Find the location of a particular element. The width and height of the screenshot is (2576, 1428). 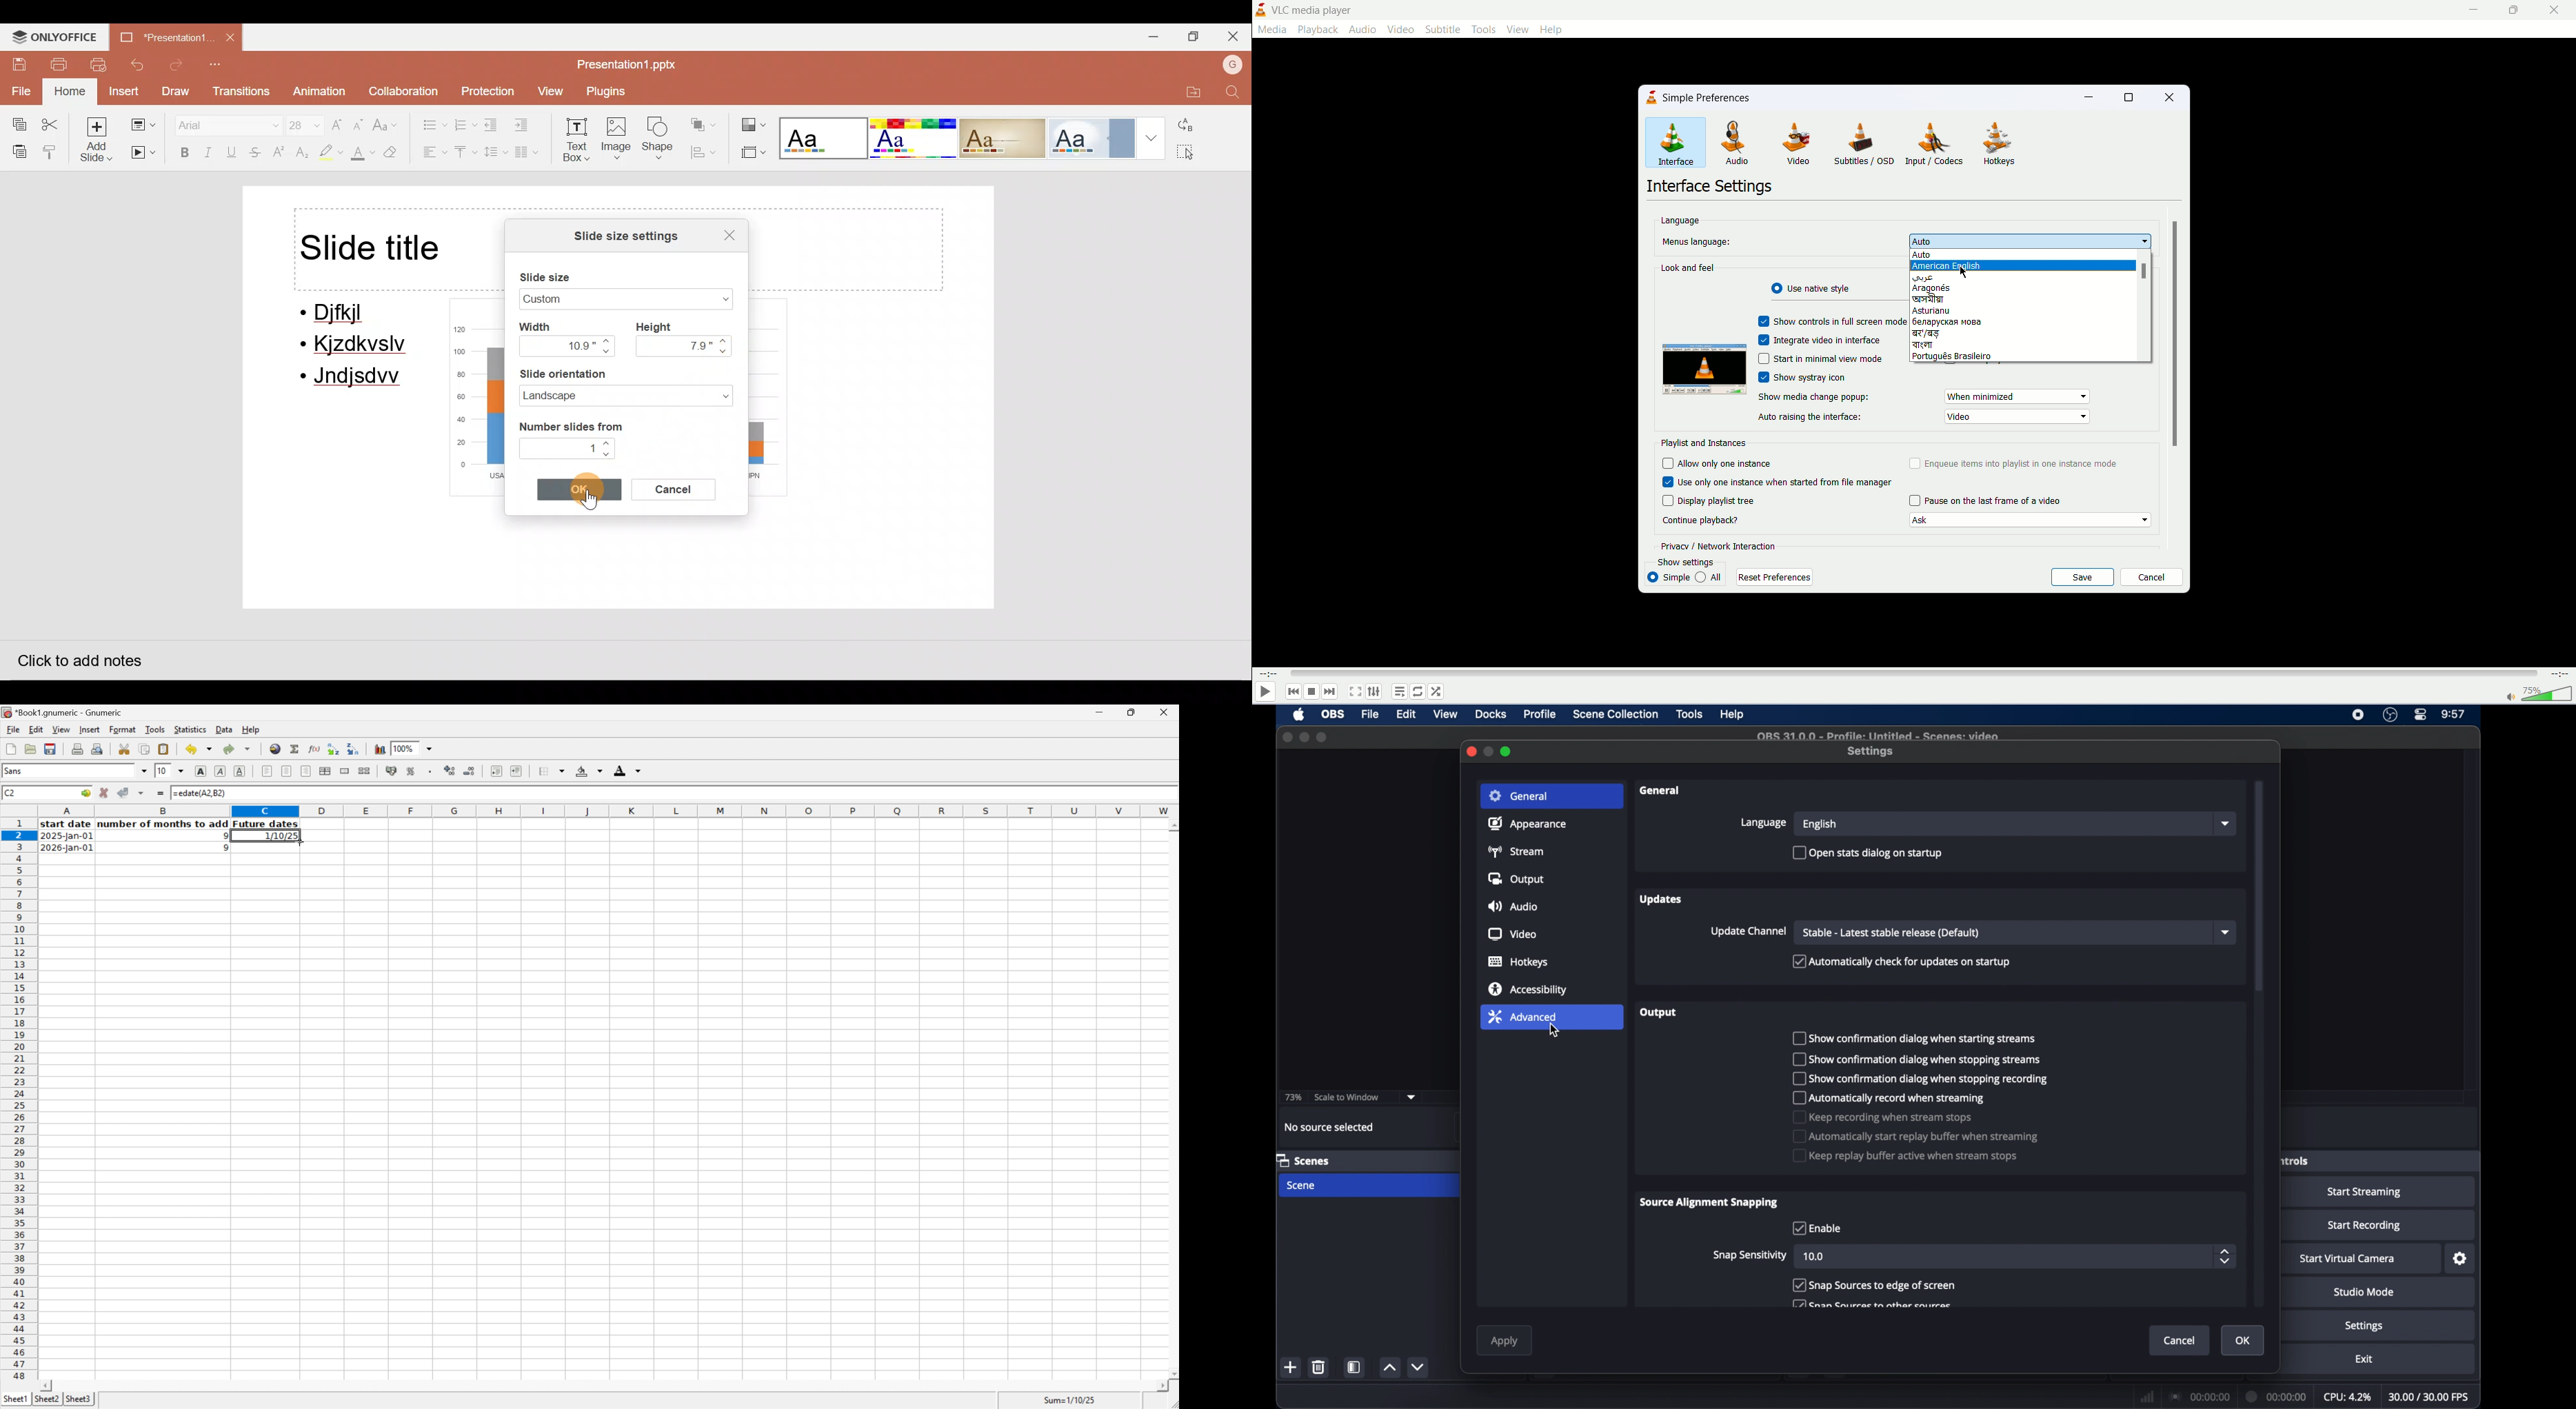

Edit function in current cell is located at coordinates (312, 748).